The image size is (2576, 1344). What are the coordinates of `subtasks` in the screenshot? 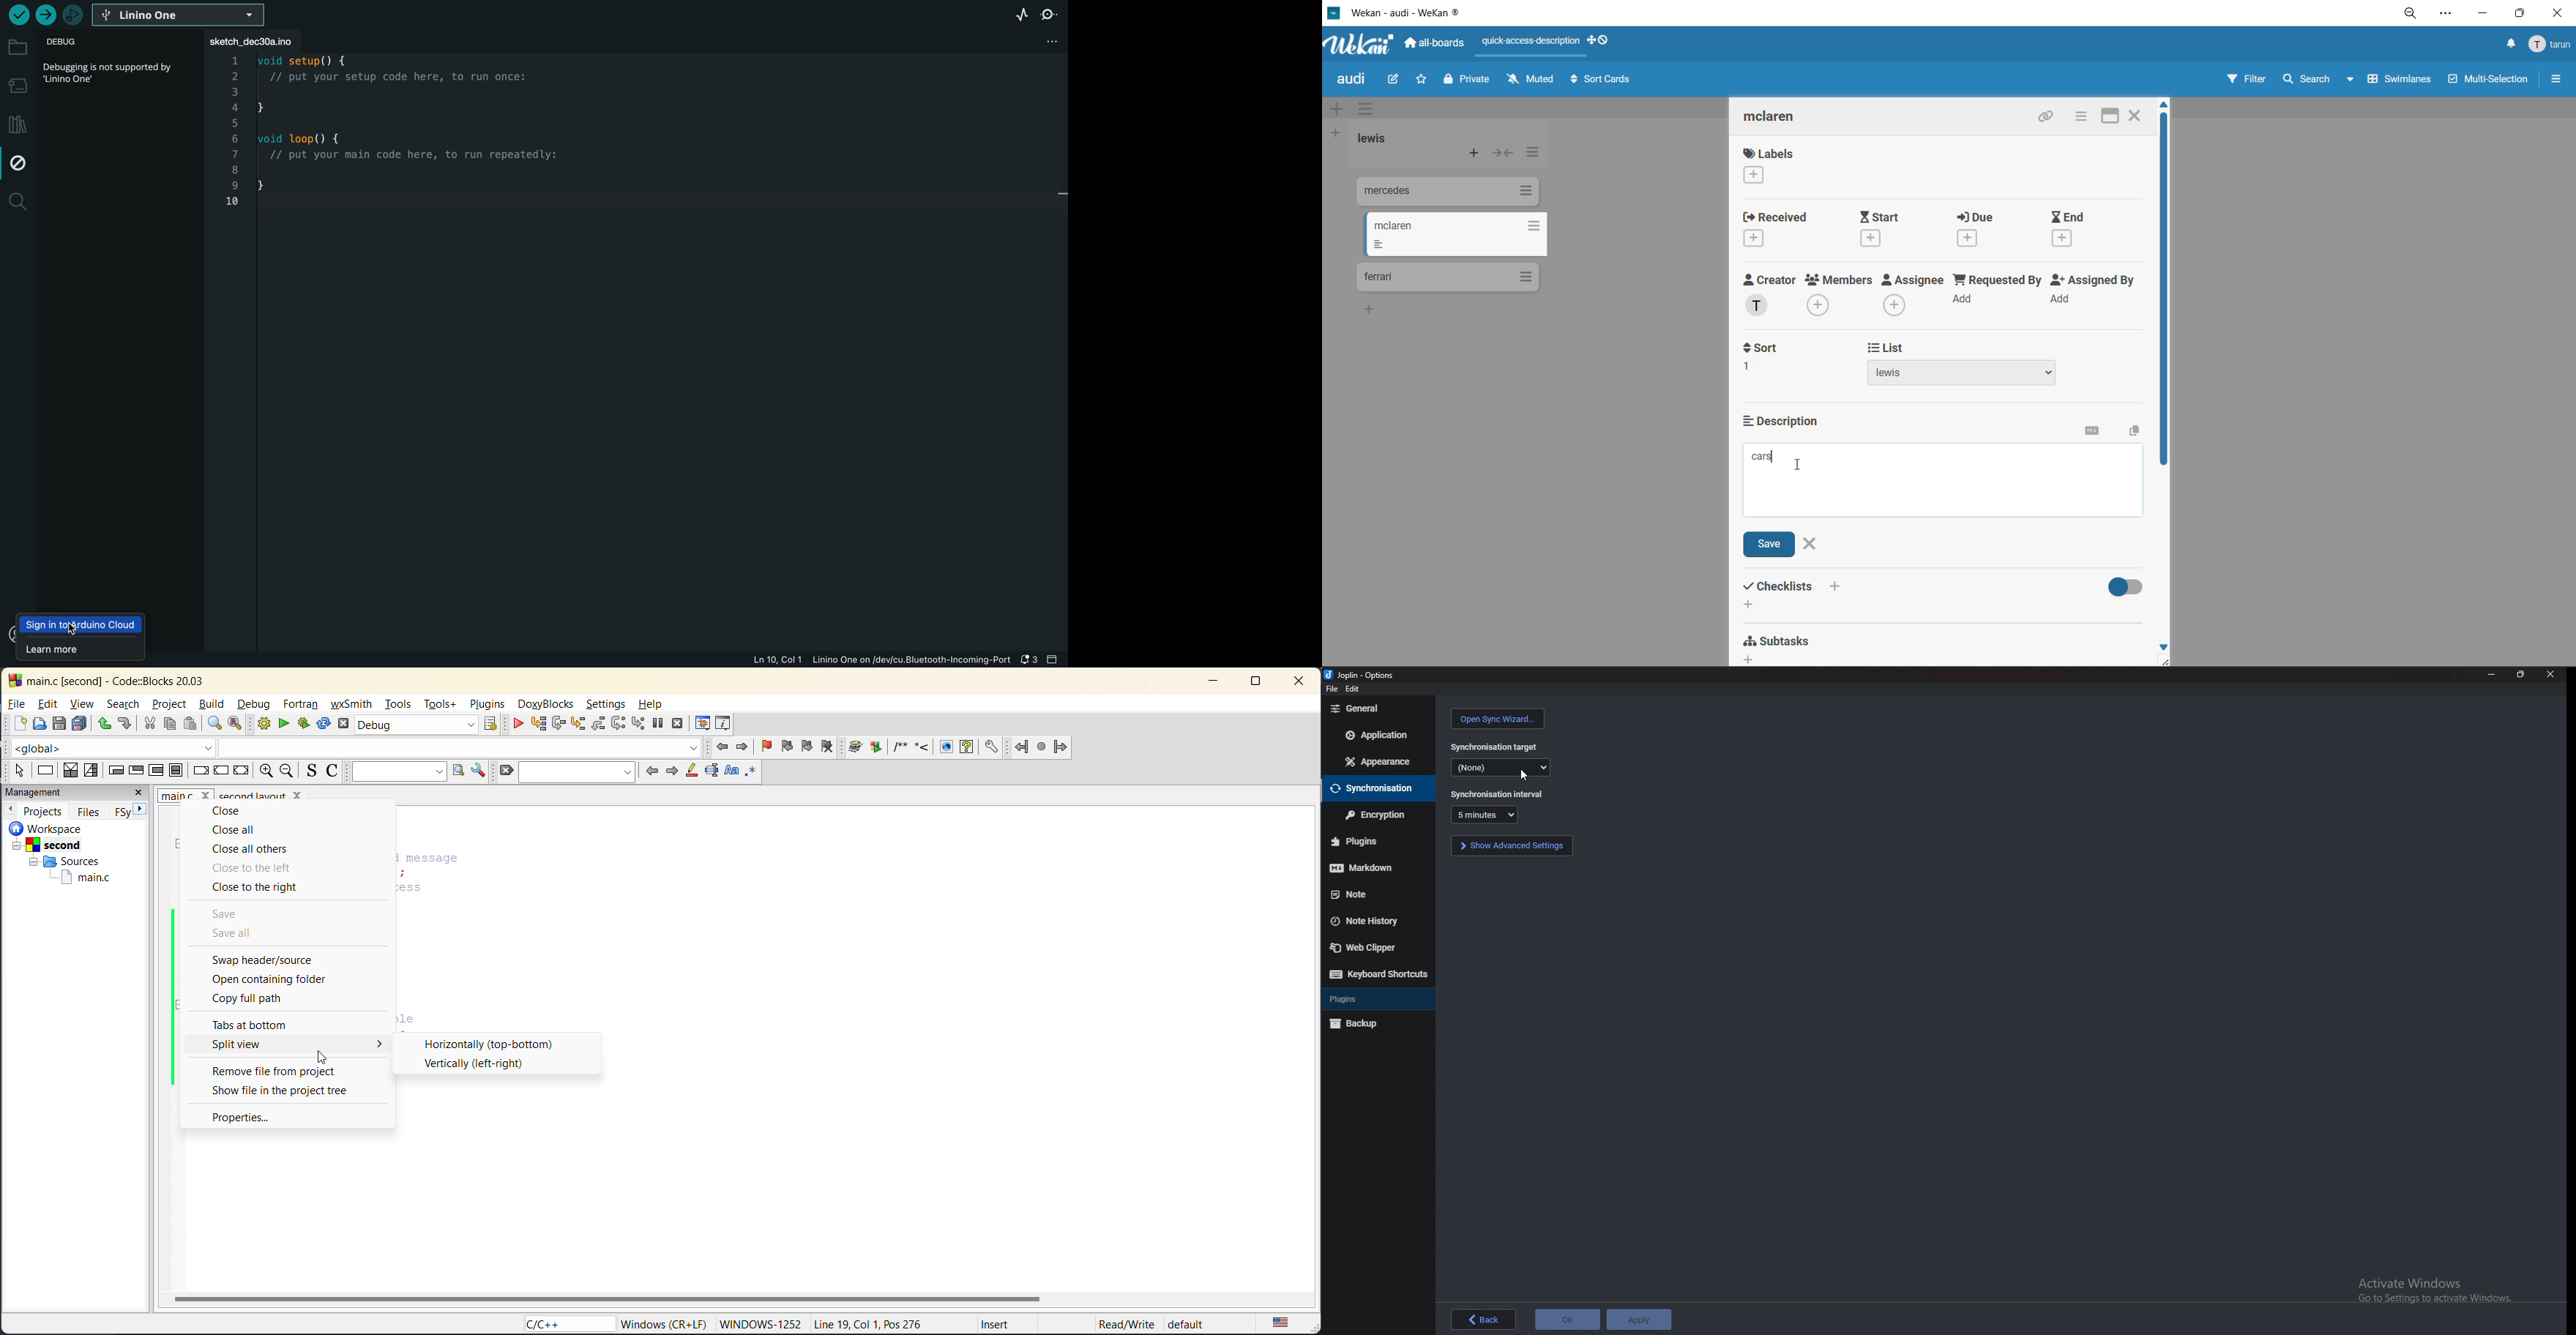 It's located at (1783, 646).